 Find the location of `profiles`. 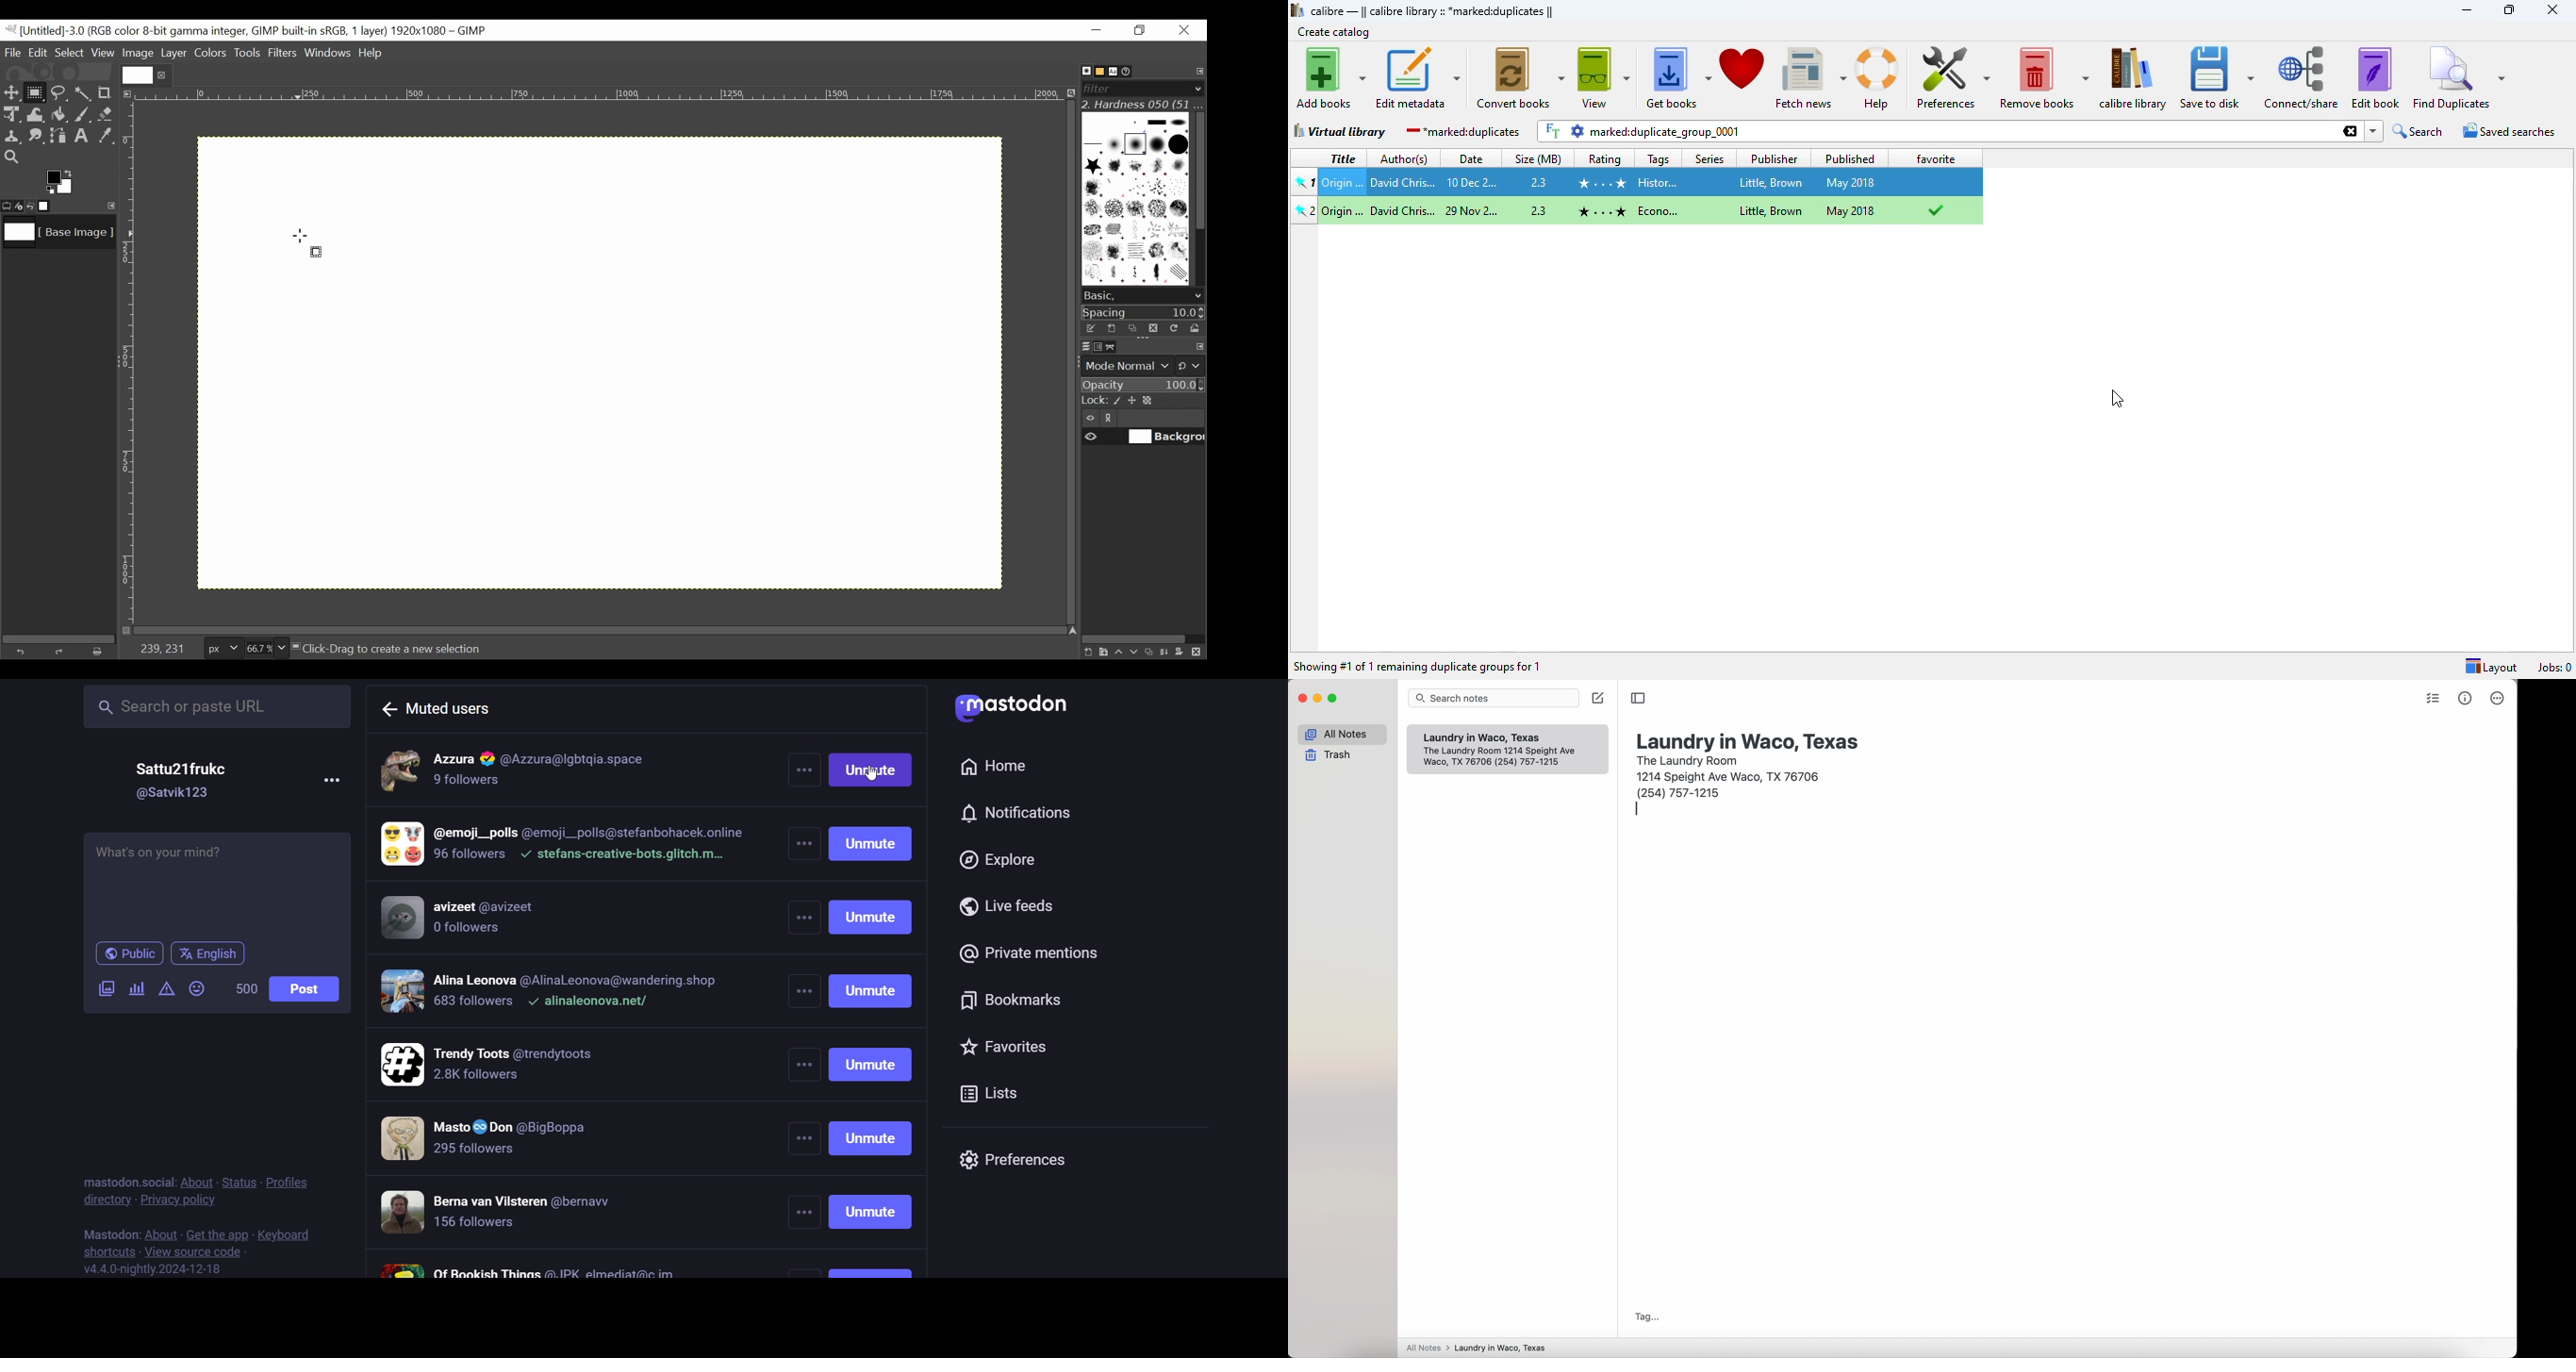

profiles is located at coordinates (291, 1182).